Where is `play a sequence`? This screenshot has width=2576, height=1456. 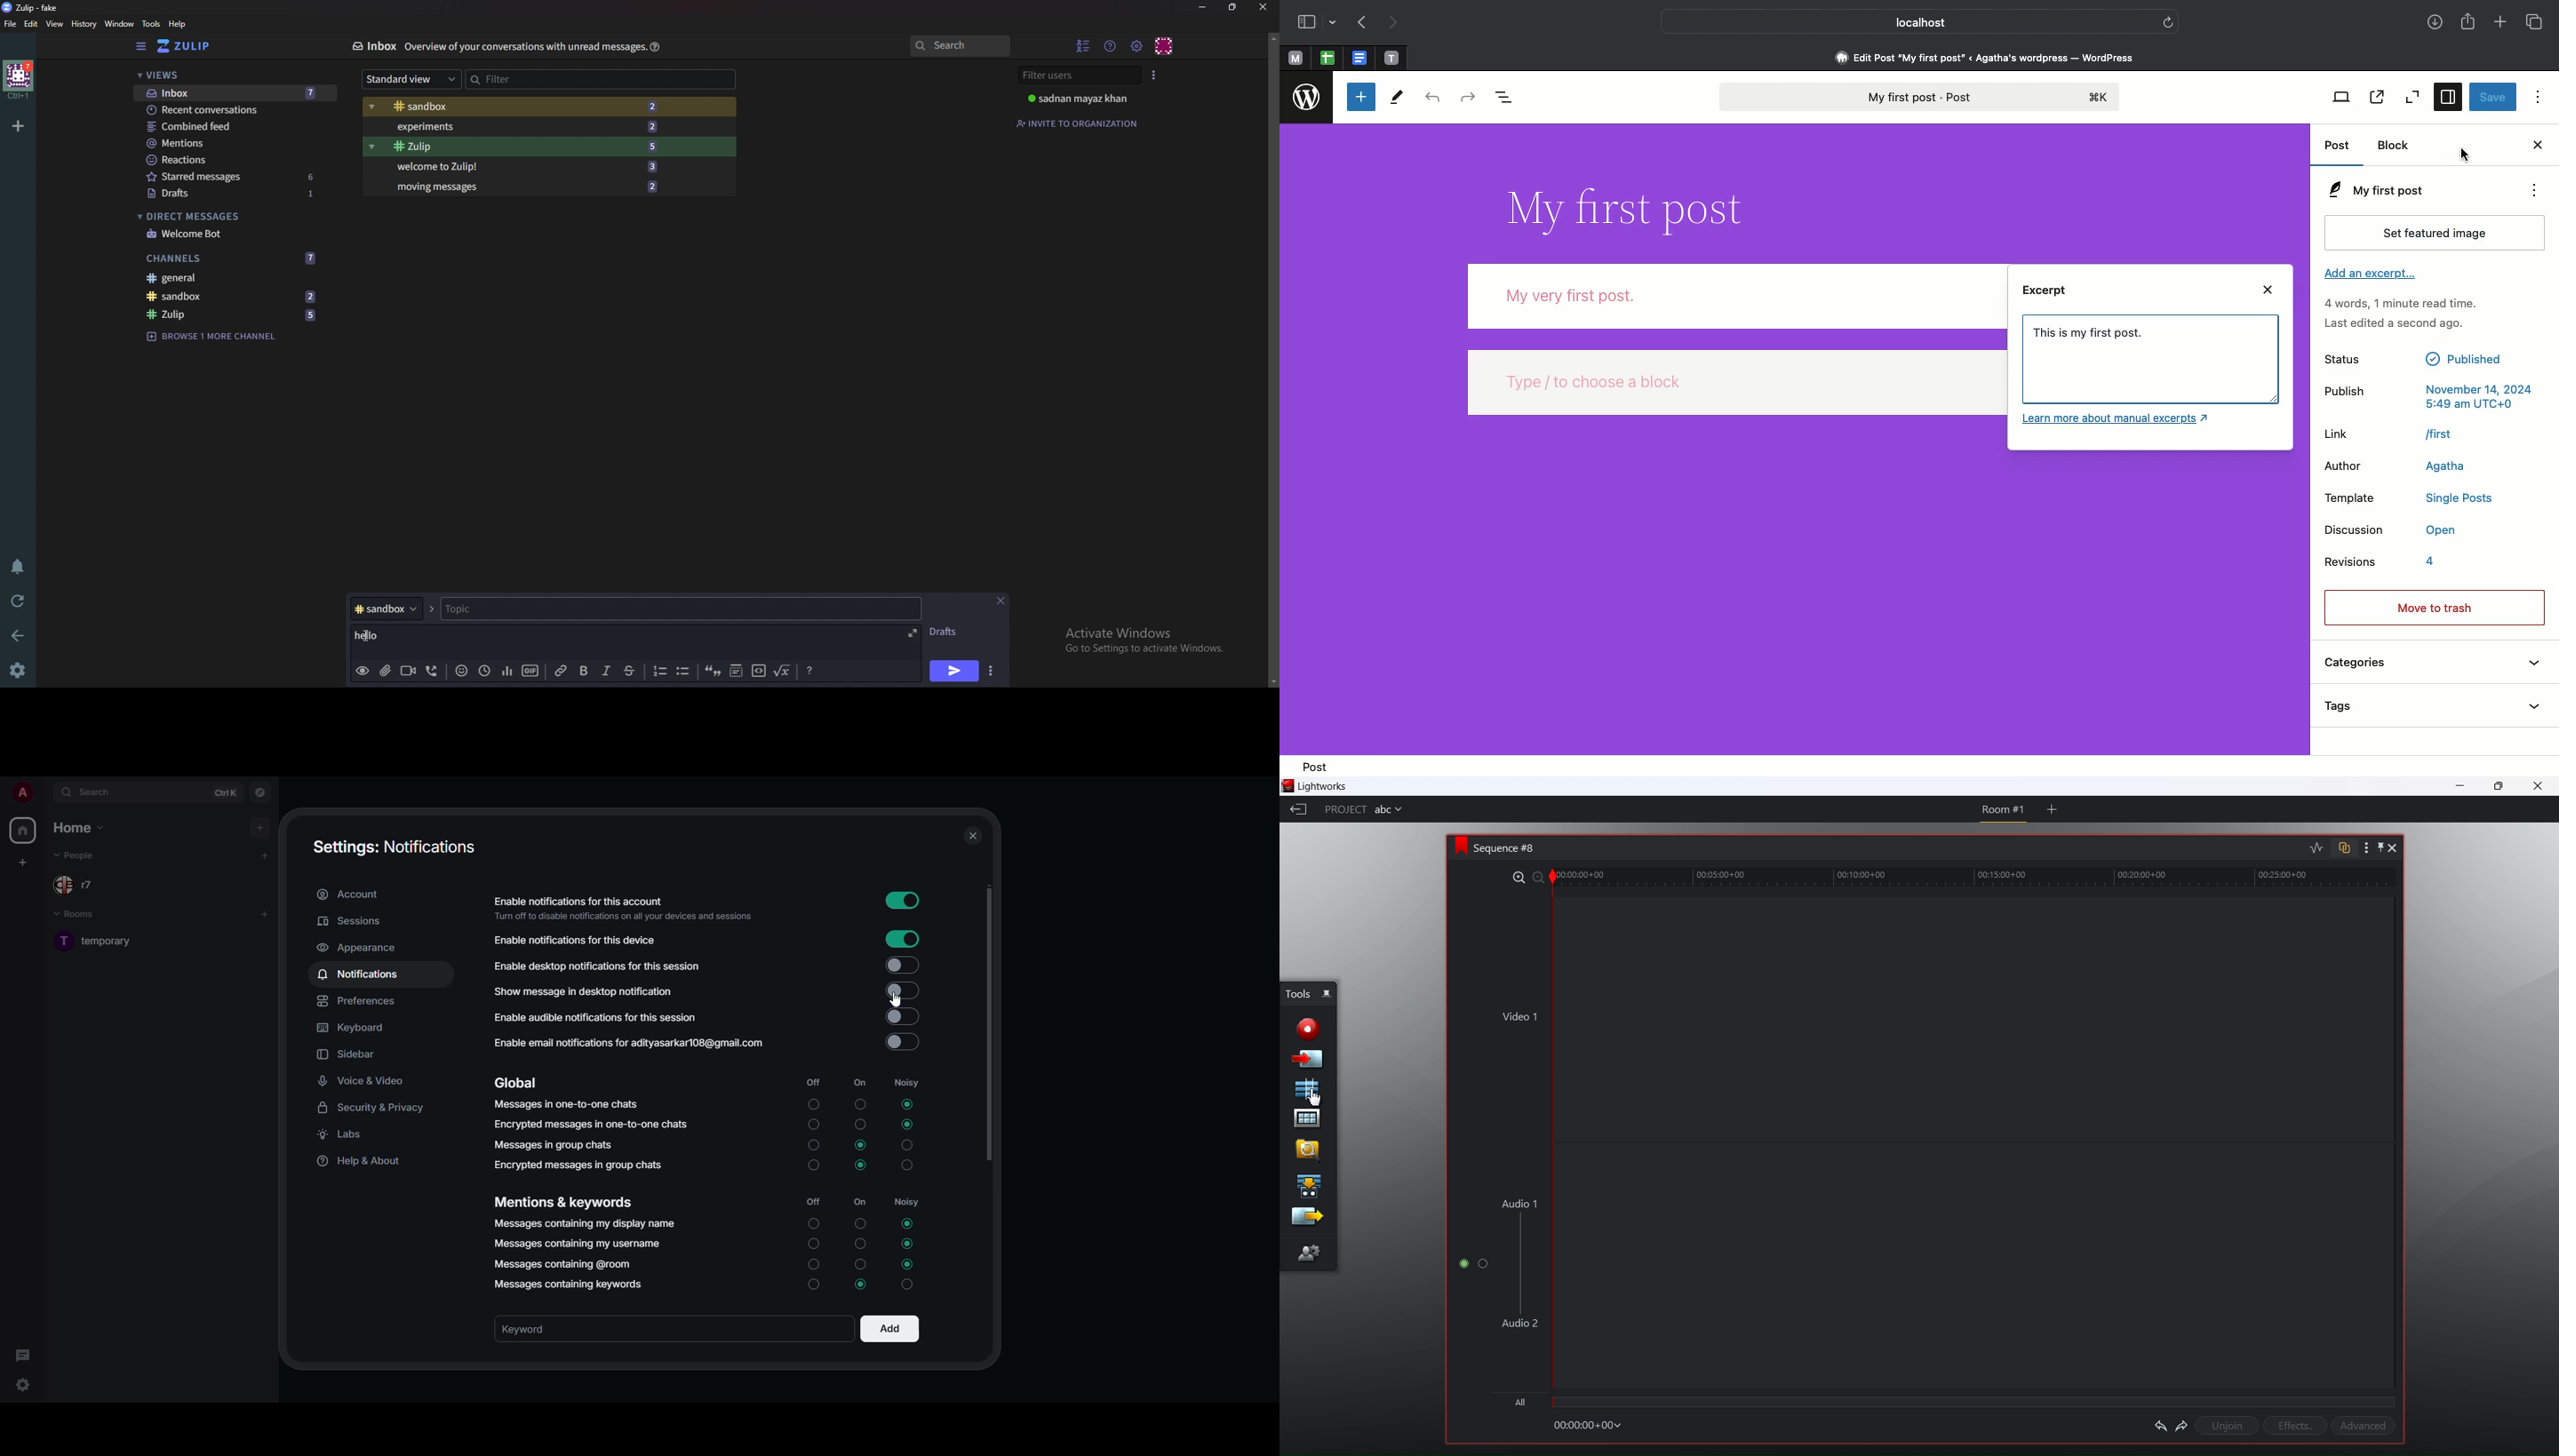
play a sequence is located at coordinates (1309, 1185).